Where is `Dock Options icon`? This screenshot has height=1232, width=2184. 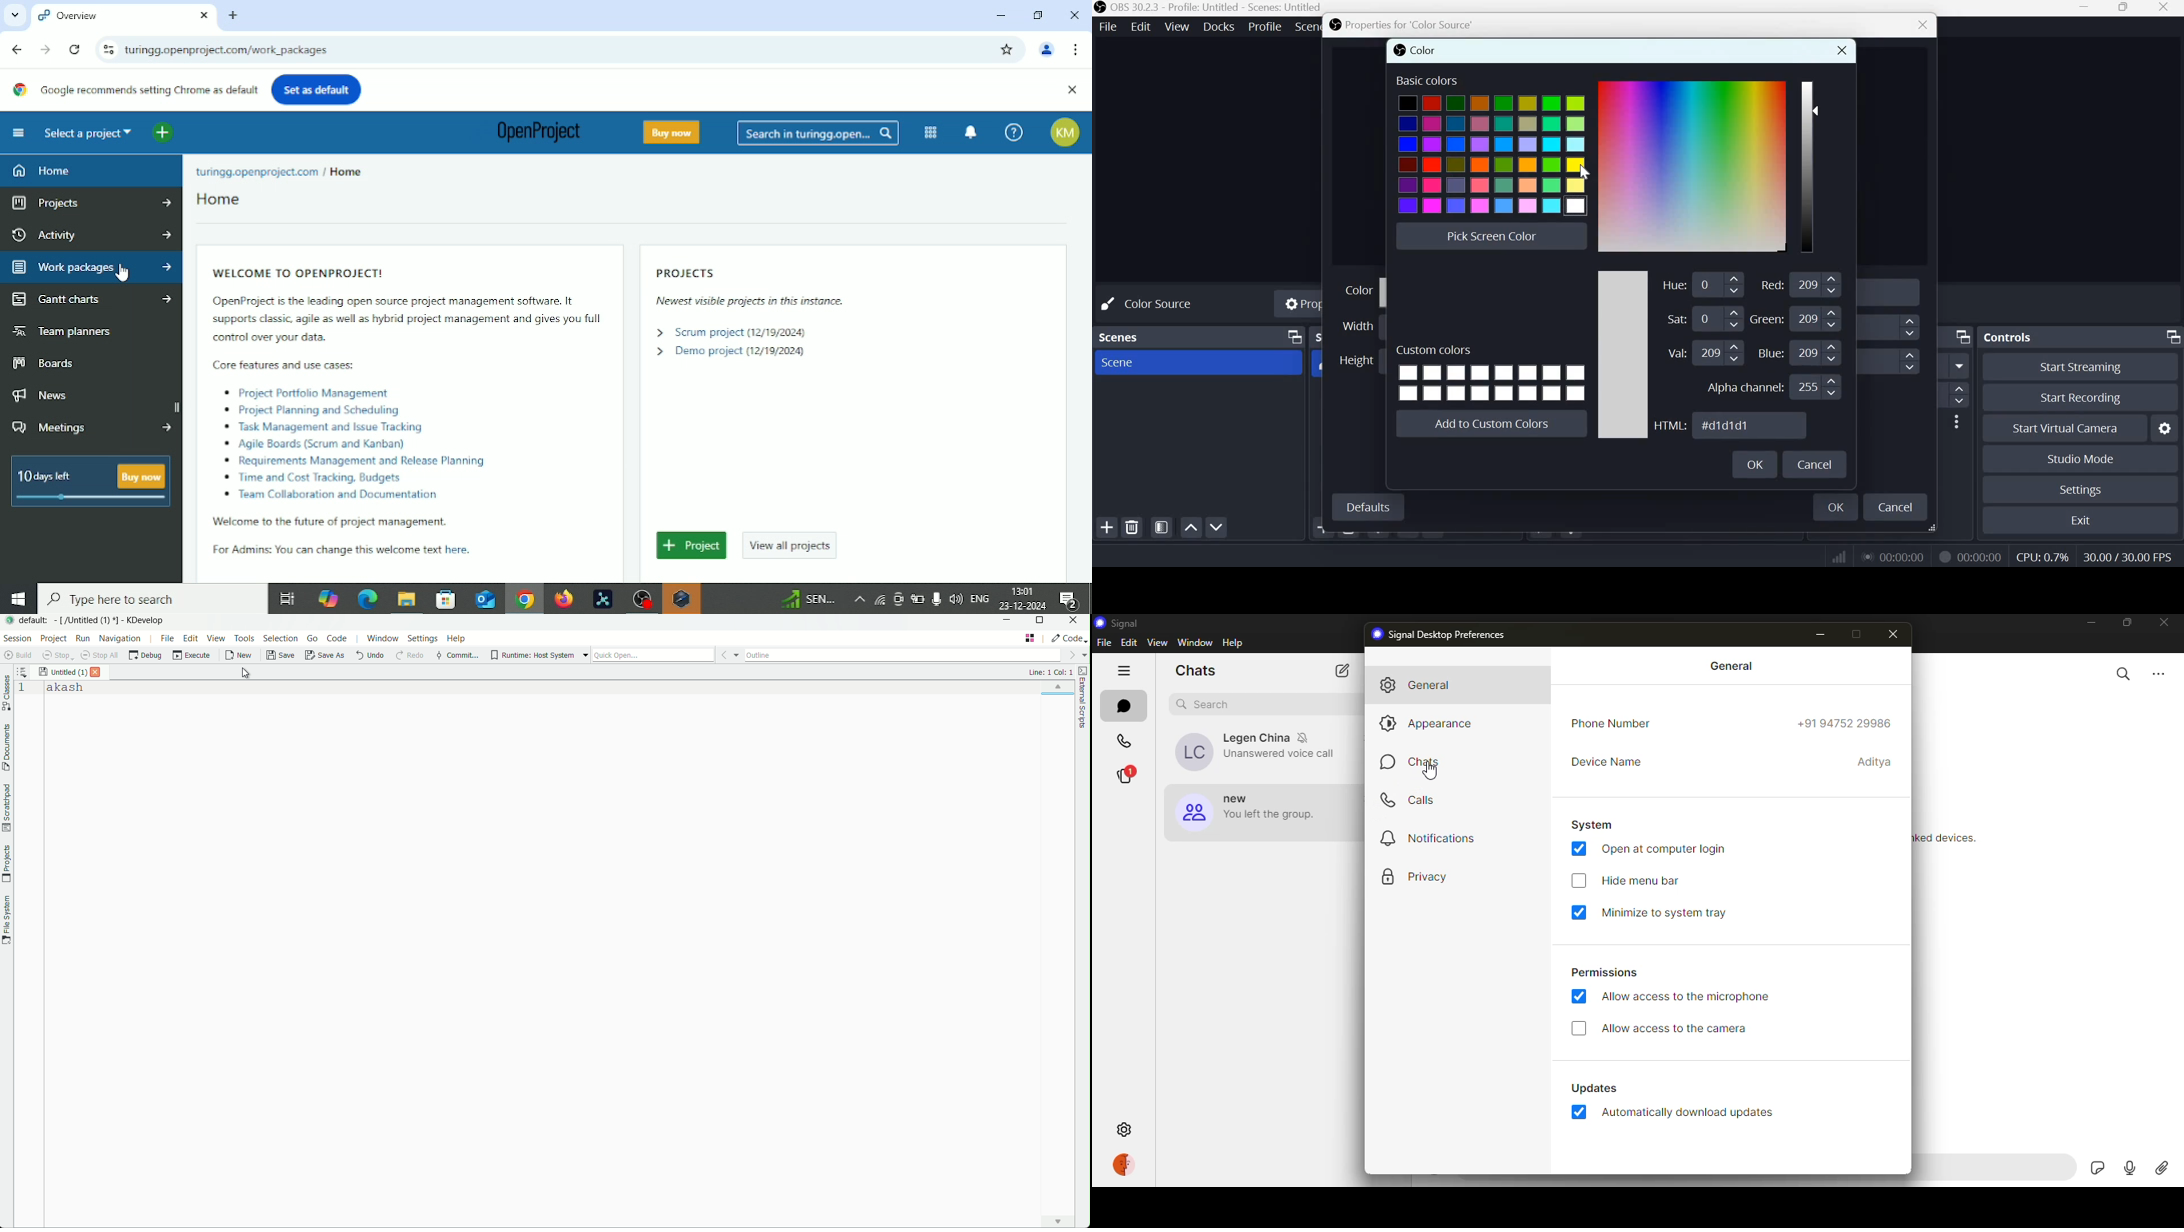 Dock Options icon is located at coordinates (1291, 338).